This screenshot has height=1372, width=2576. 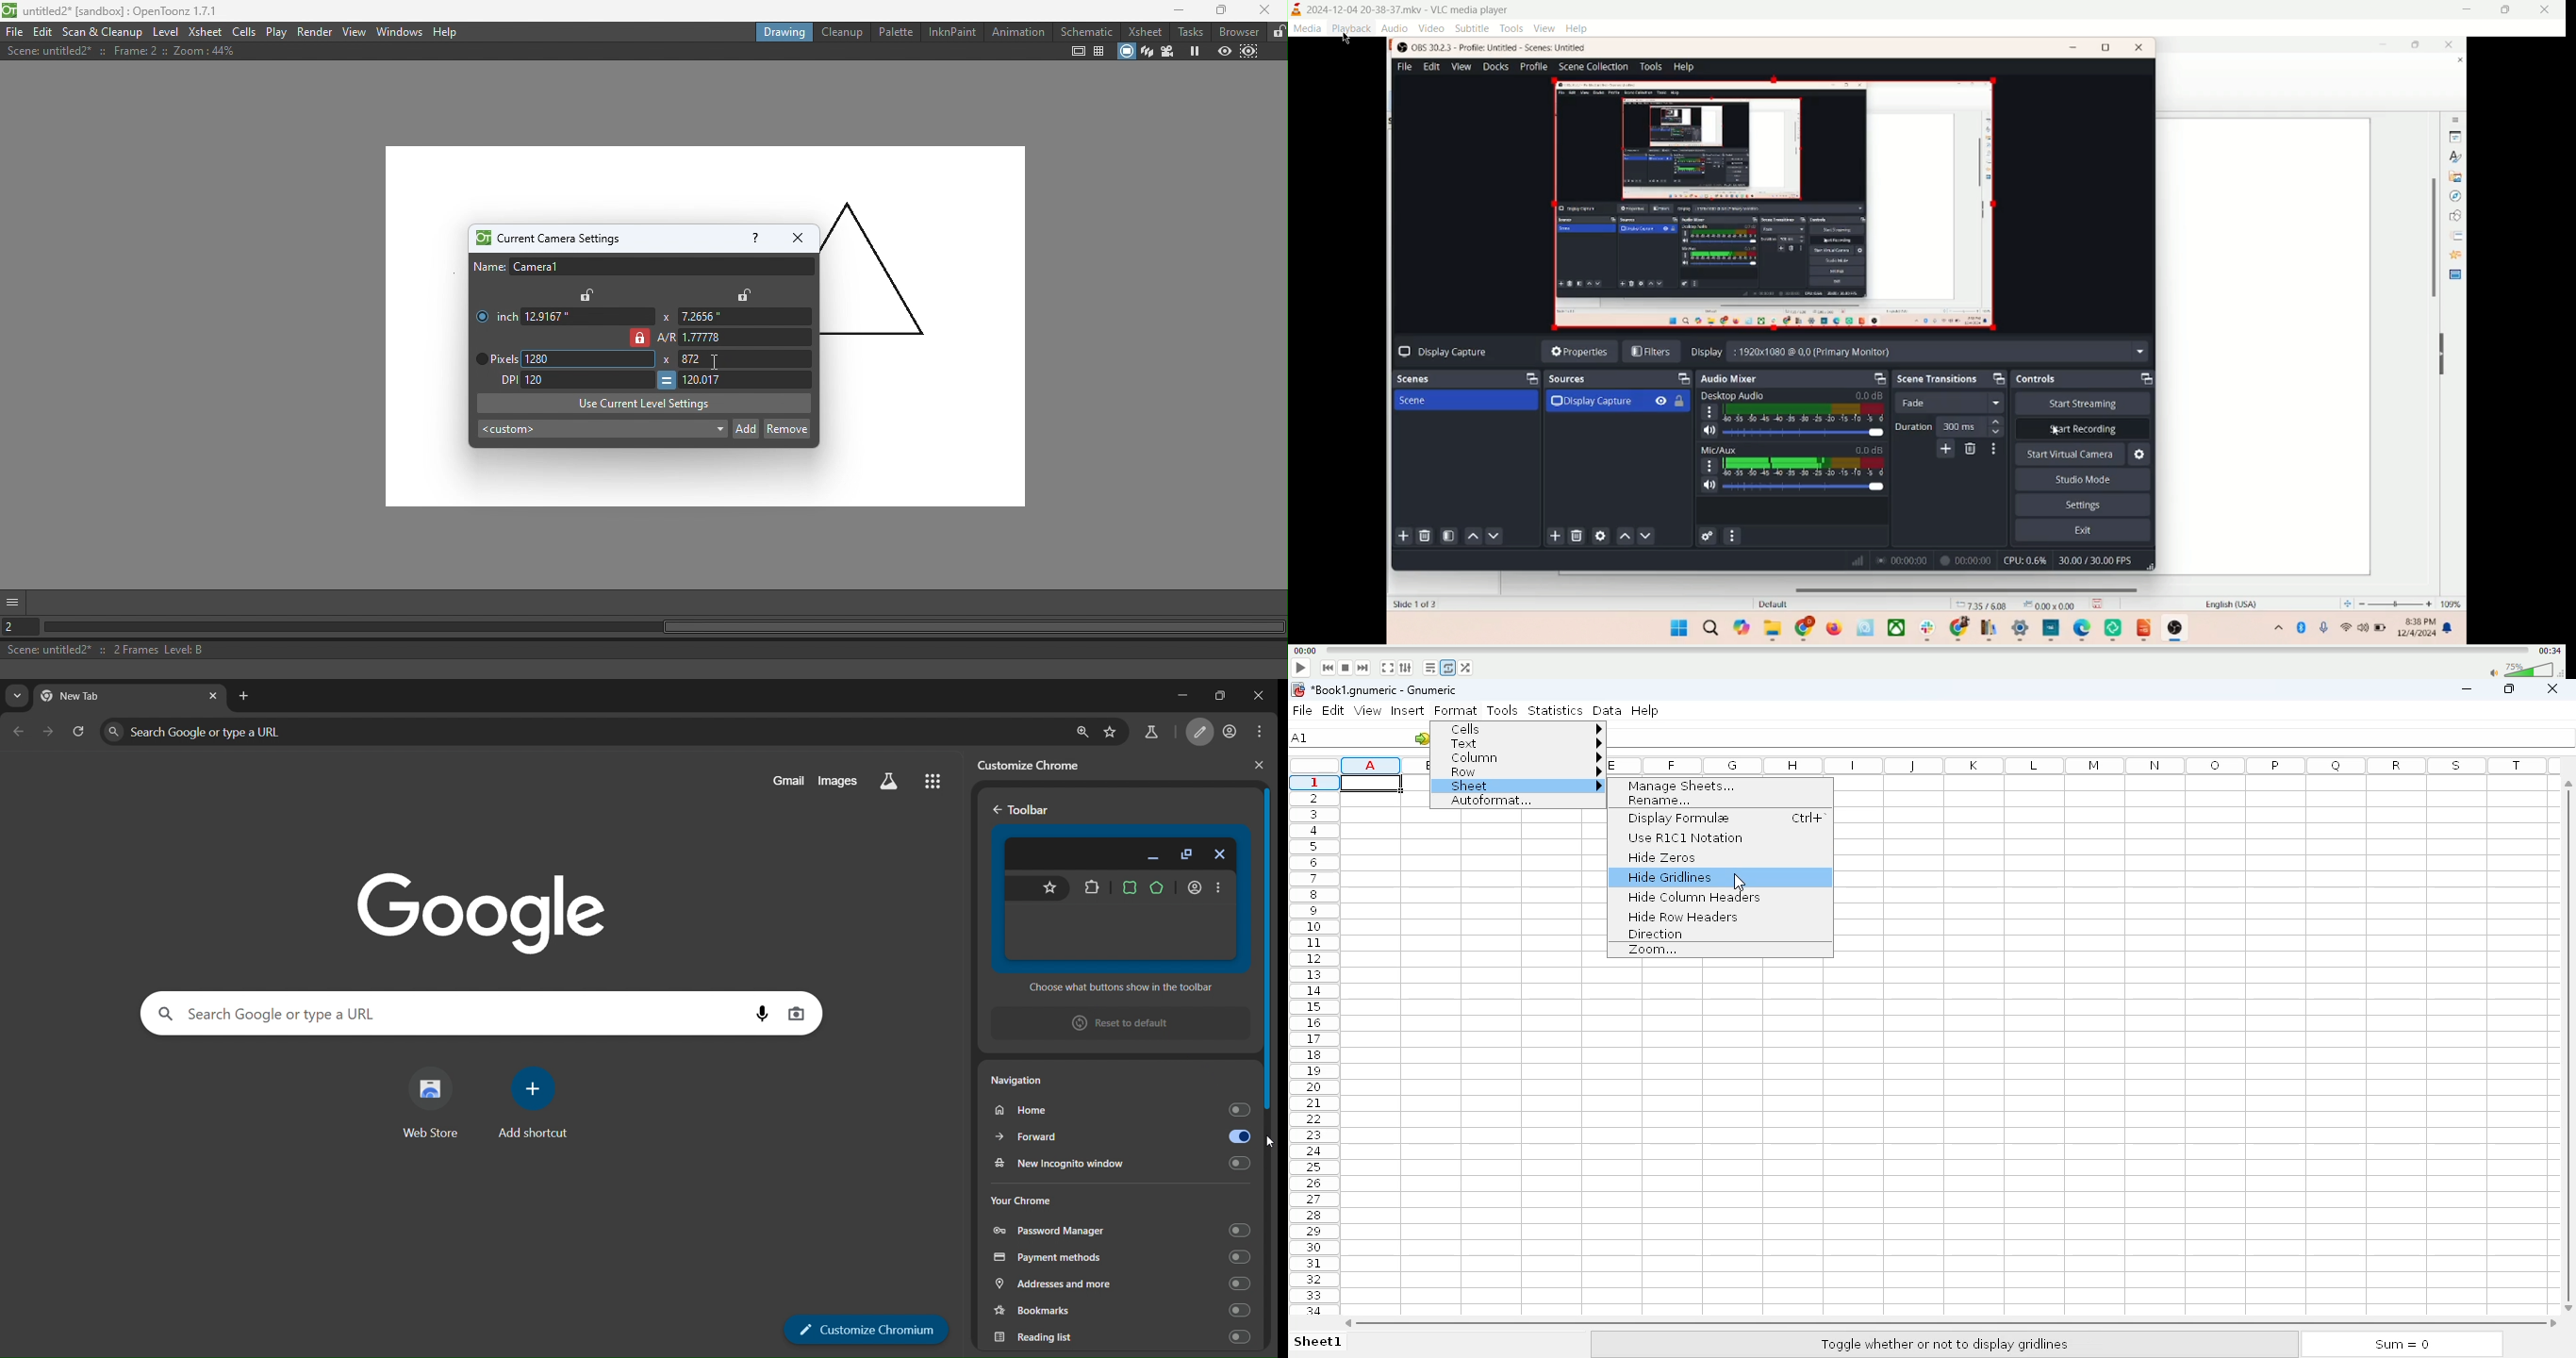 I want to click on X, so click(x=665, y=317).